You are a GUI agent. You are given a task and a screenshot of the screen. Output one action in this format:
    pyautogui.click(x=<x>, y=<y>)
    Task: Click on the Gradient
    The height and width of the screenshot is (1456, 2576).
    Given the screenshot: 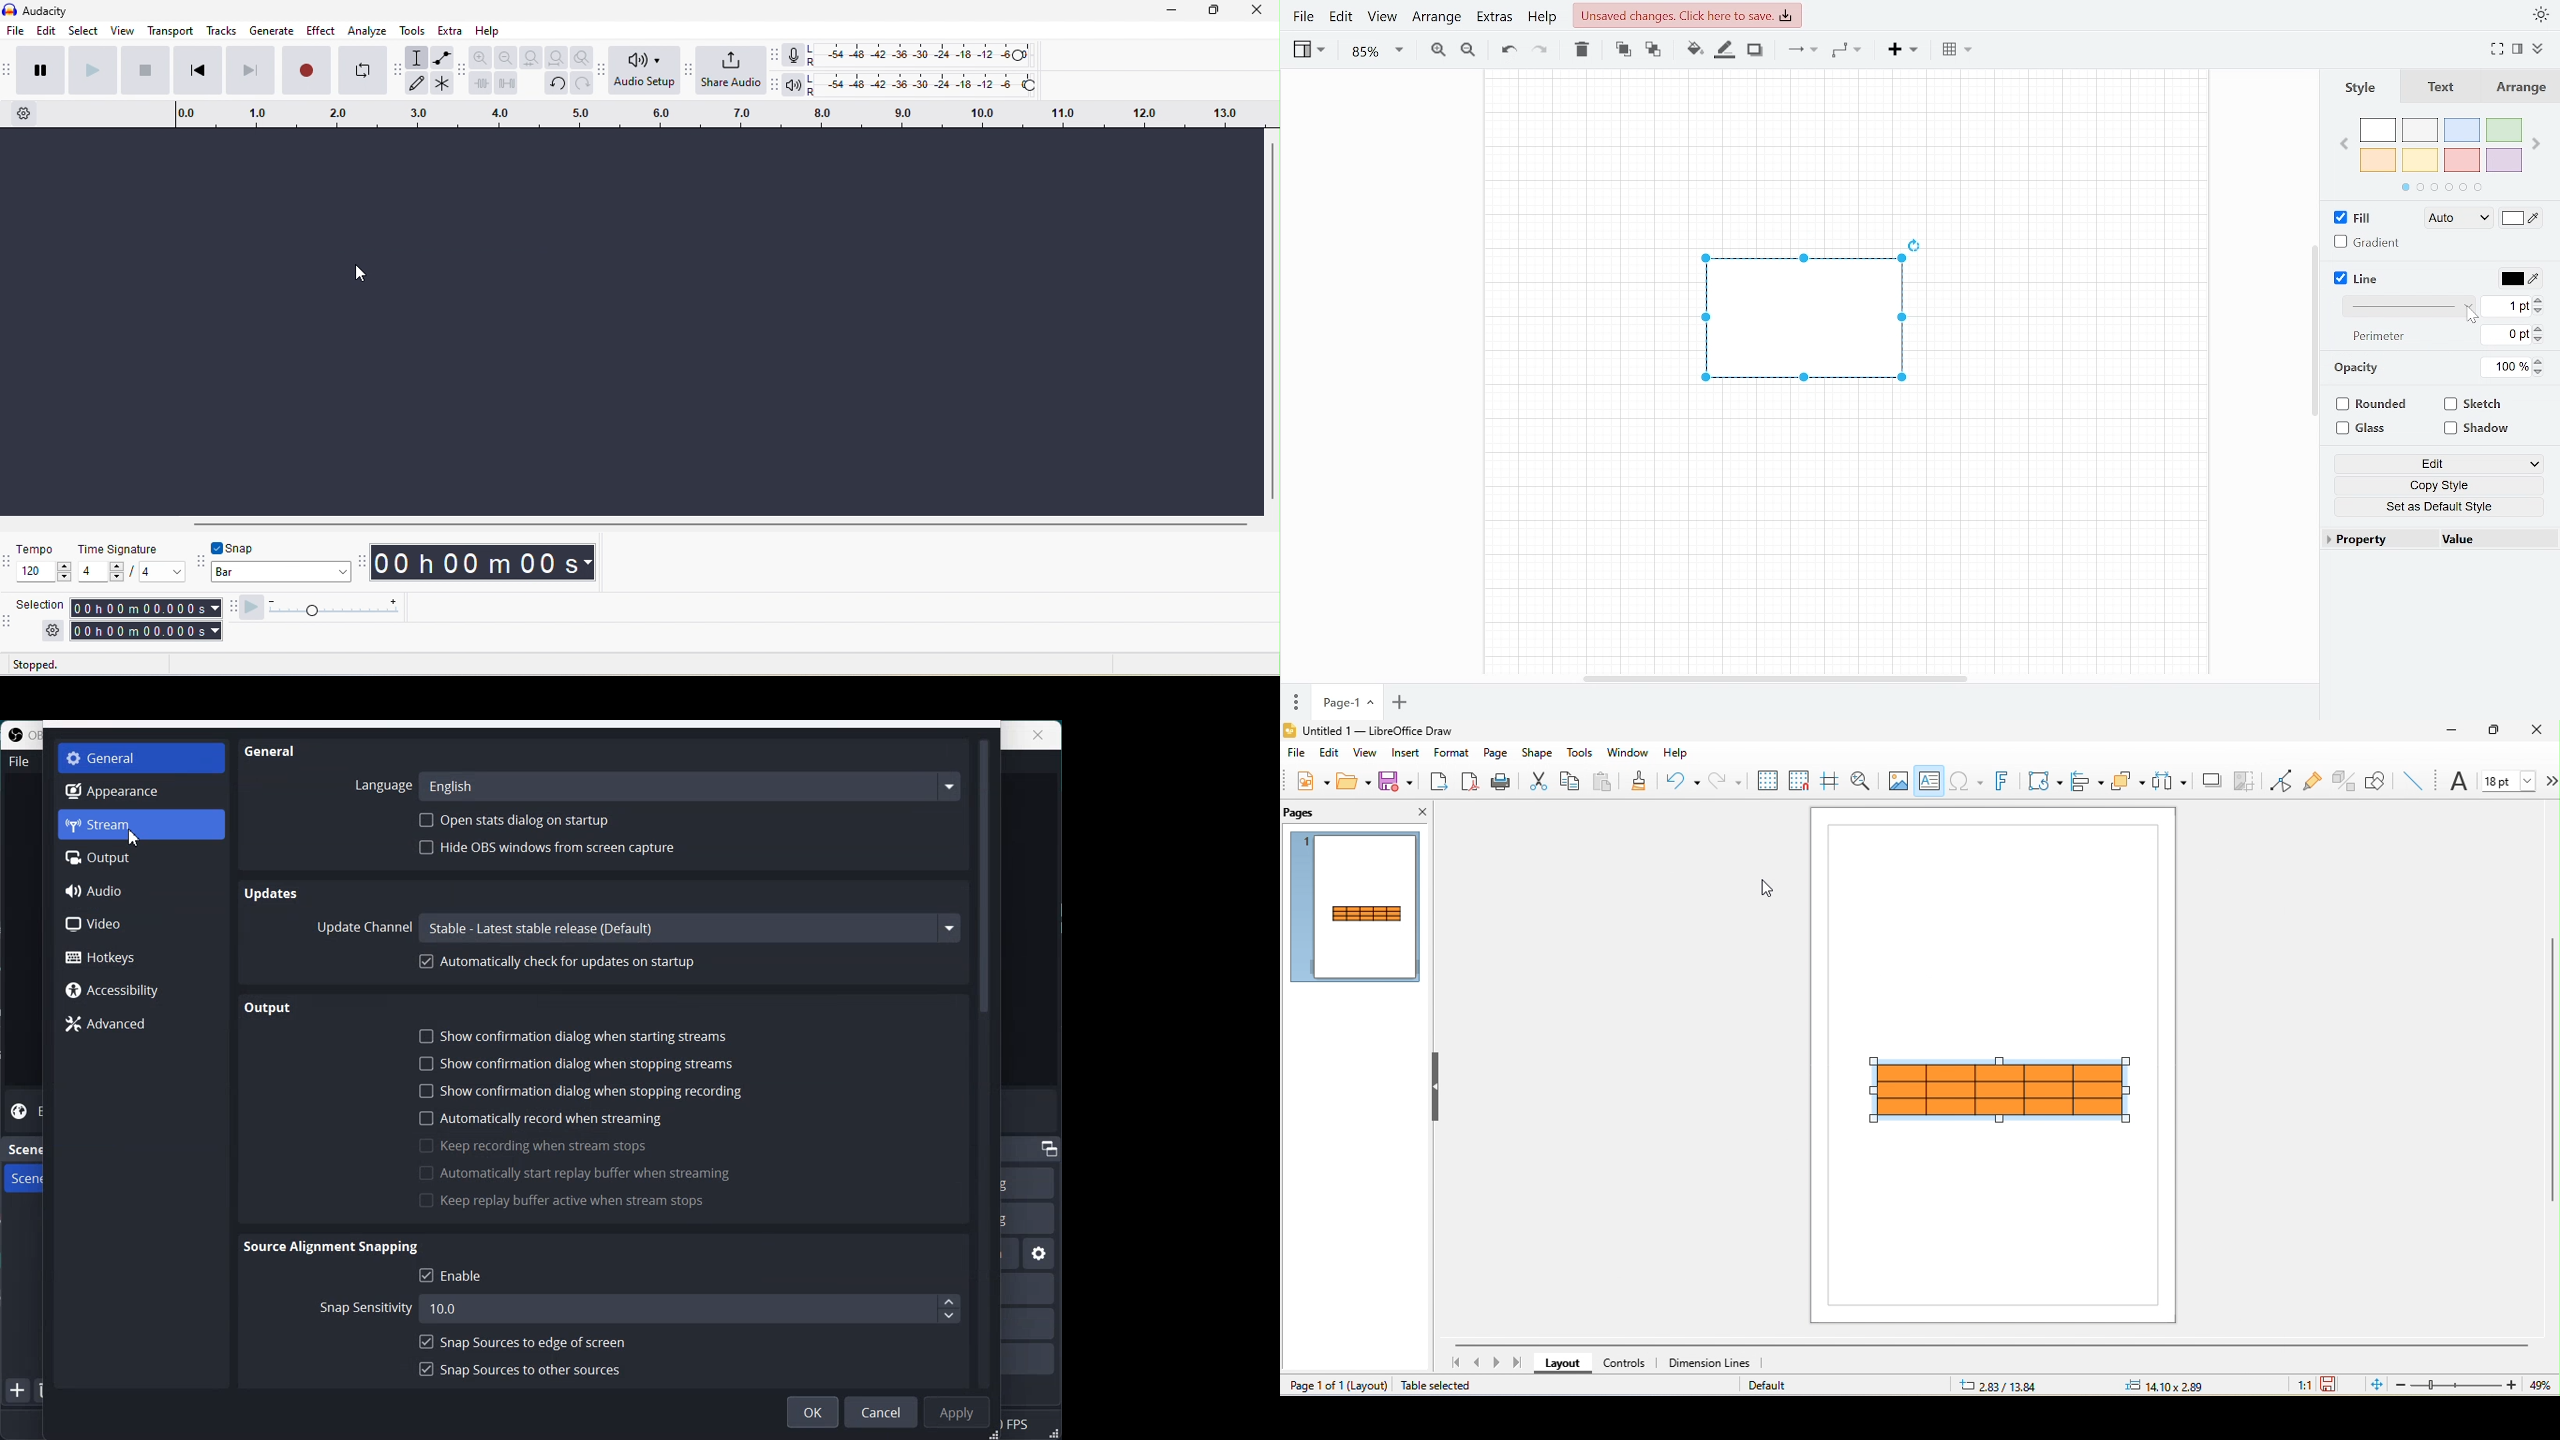 What is the action you would take?
    pyautogui.click(x=2370, y=243)
    